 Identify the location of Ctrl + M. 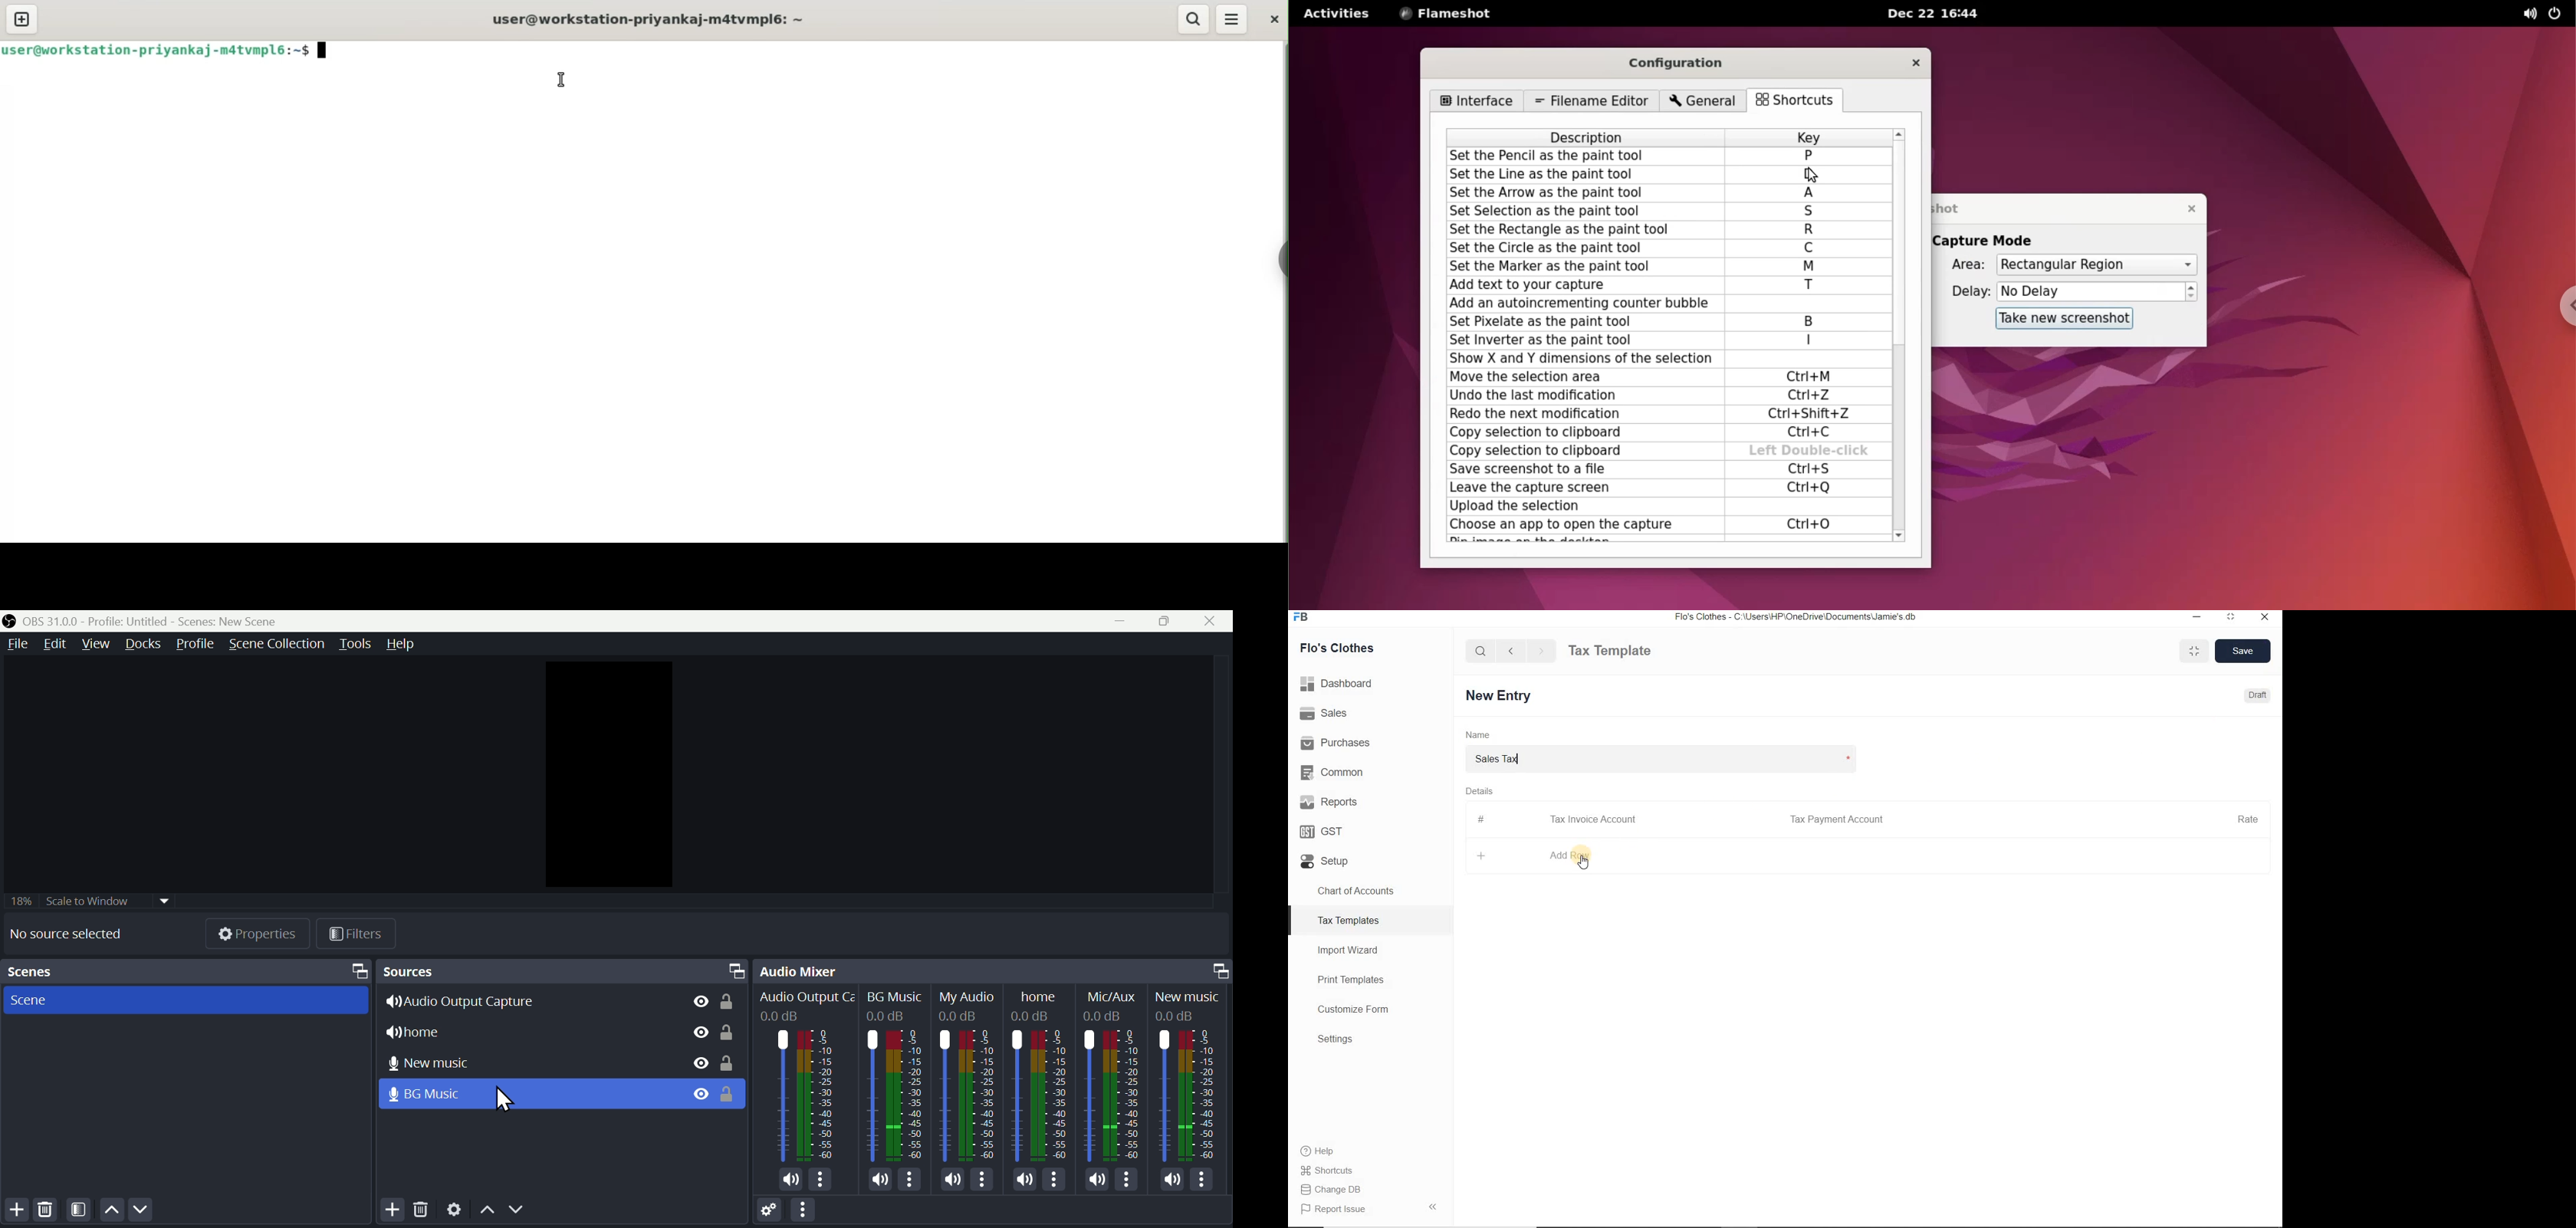
(1813, 378).